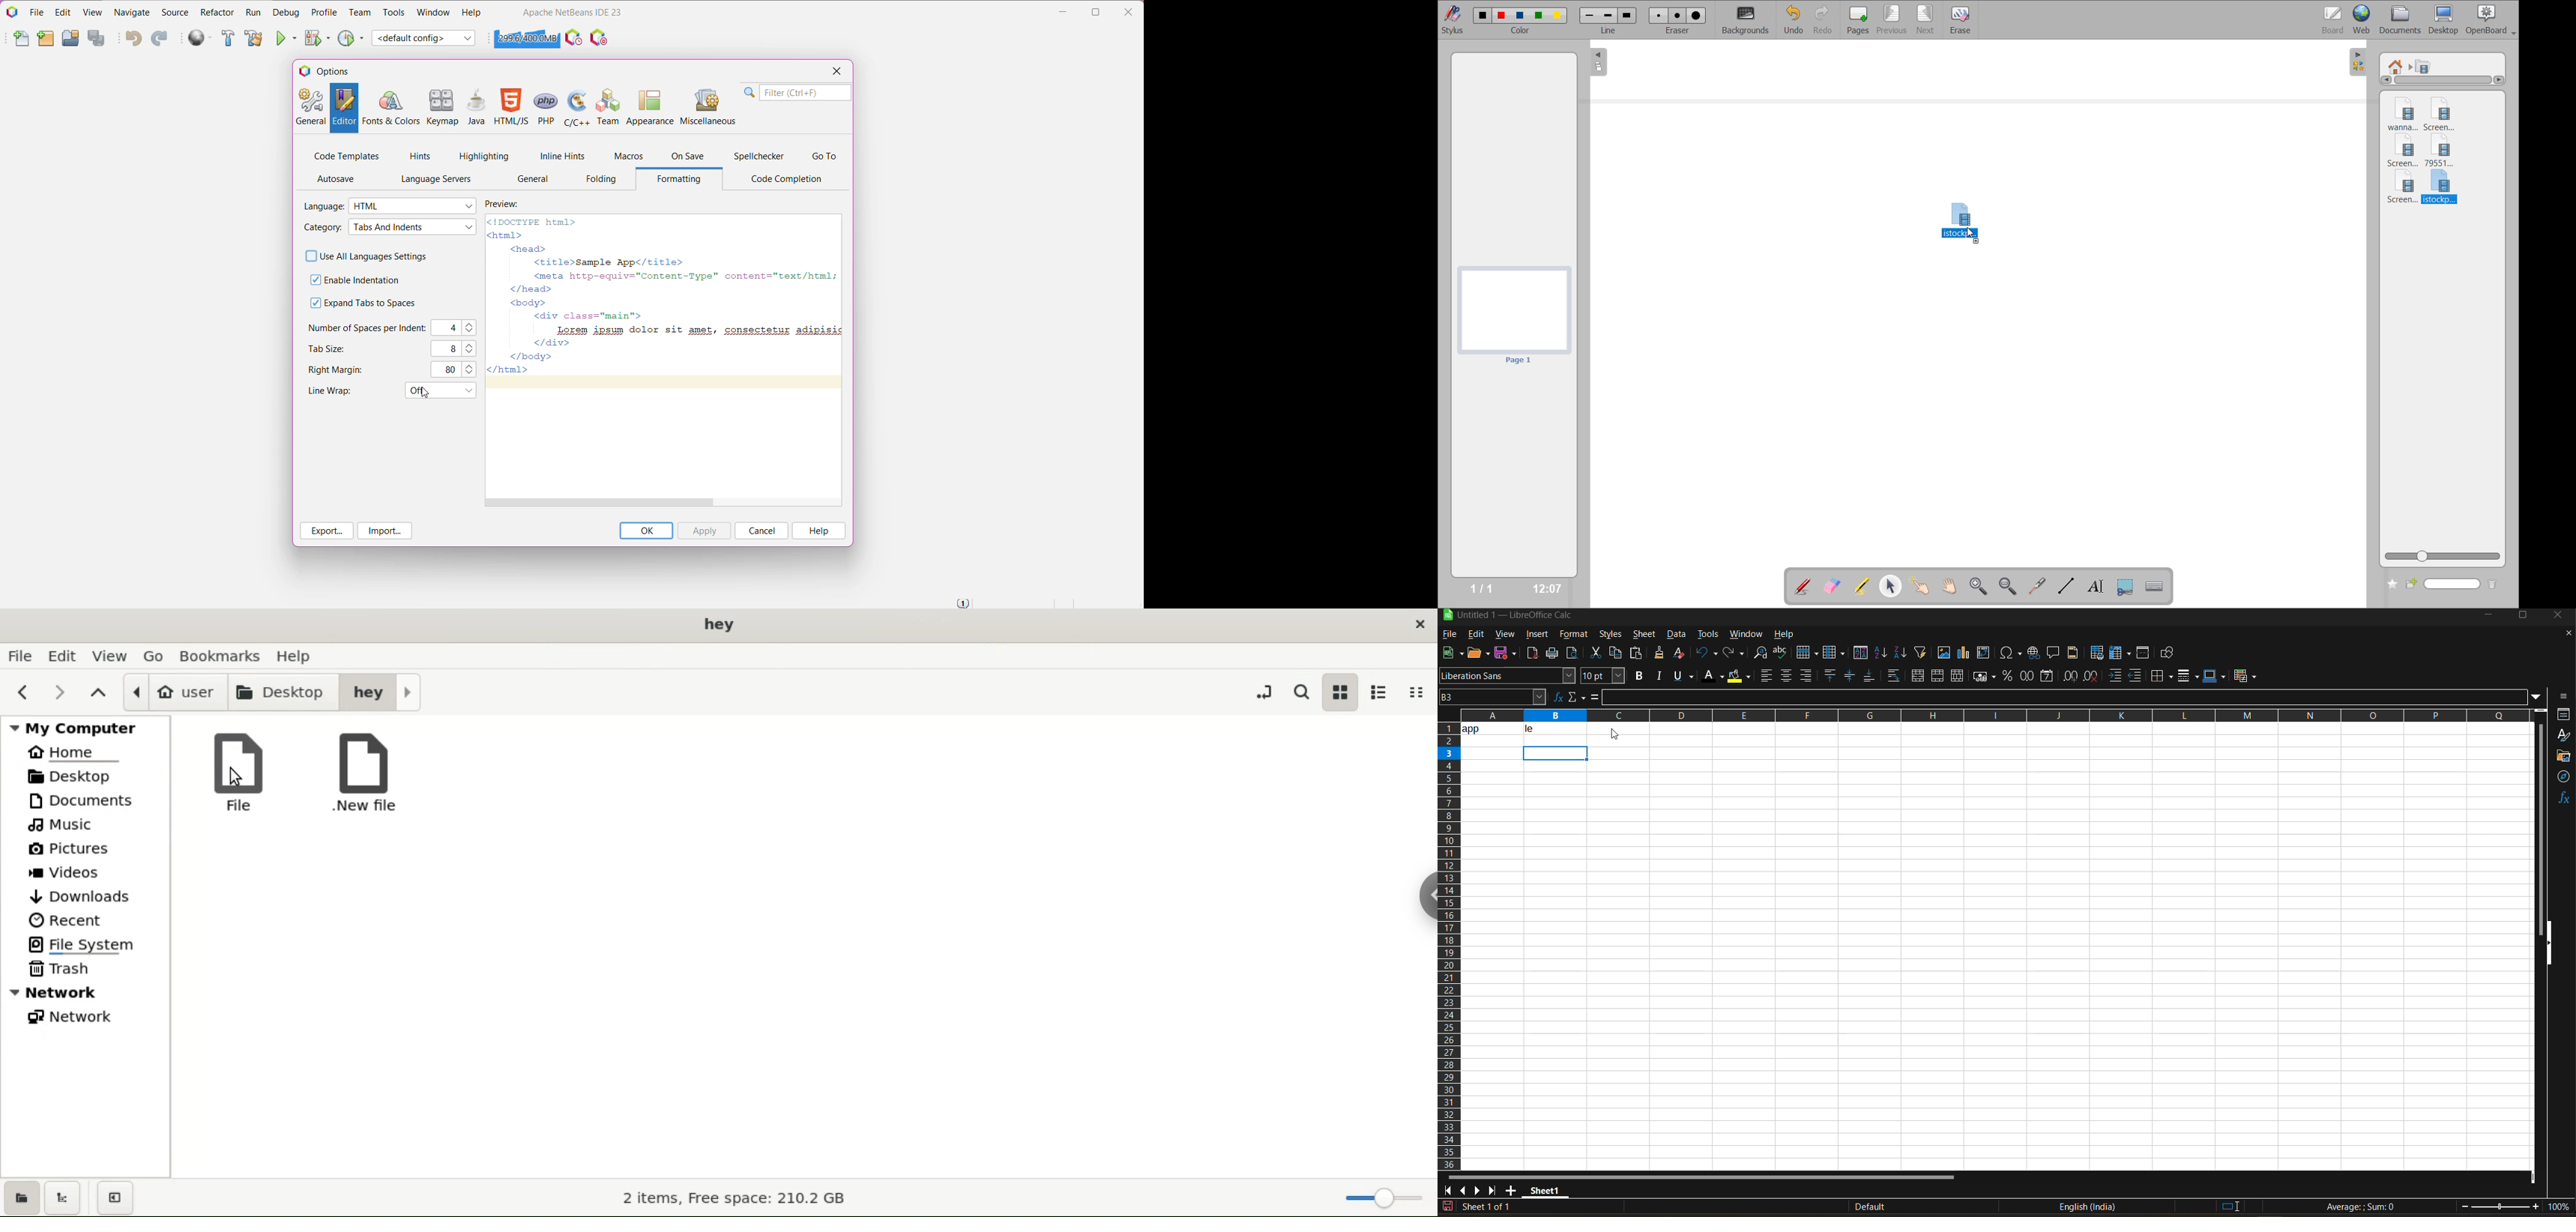 The width and height of the screenshot is (2576, 1232). Describe the element at coordinates (2030, 677) in the screenshot. I see `format as number` at that location.